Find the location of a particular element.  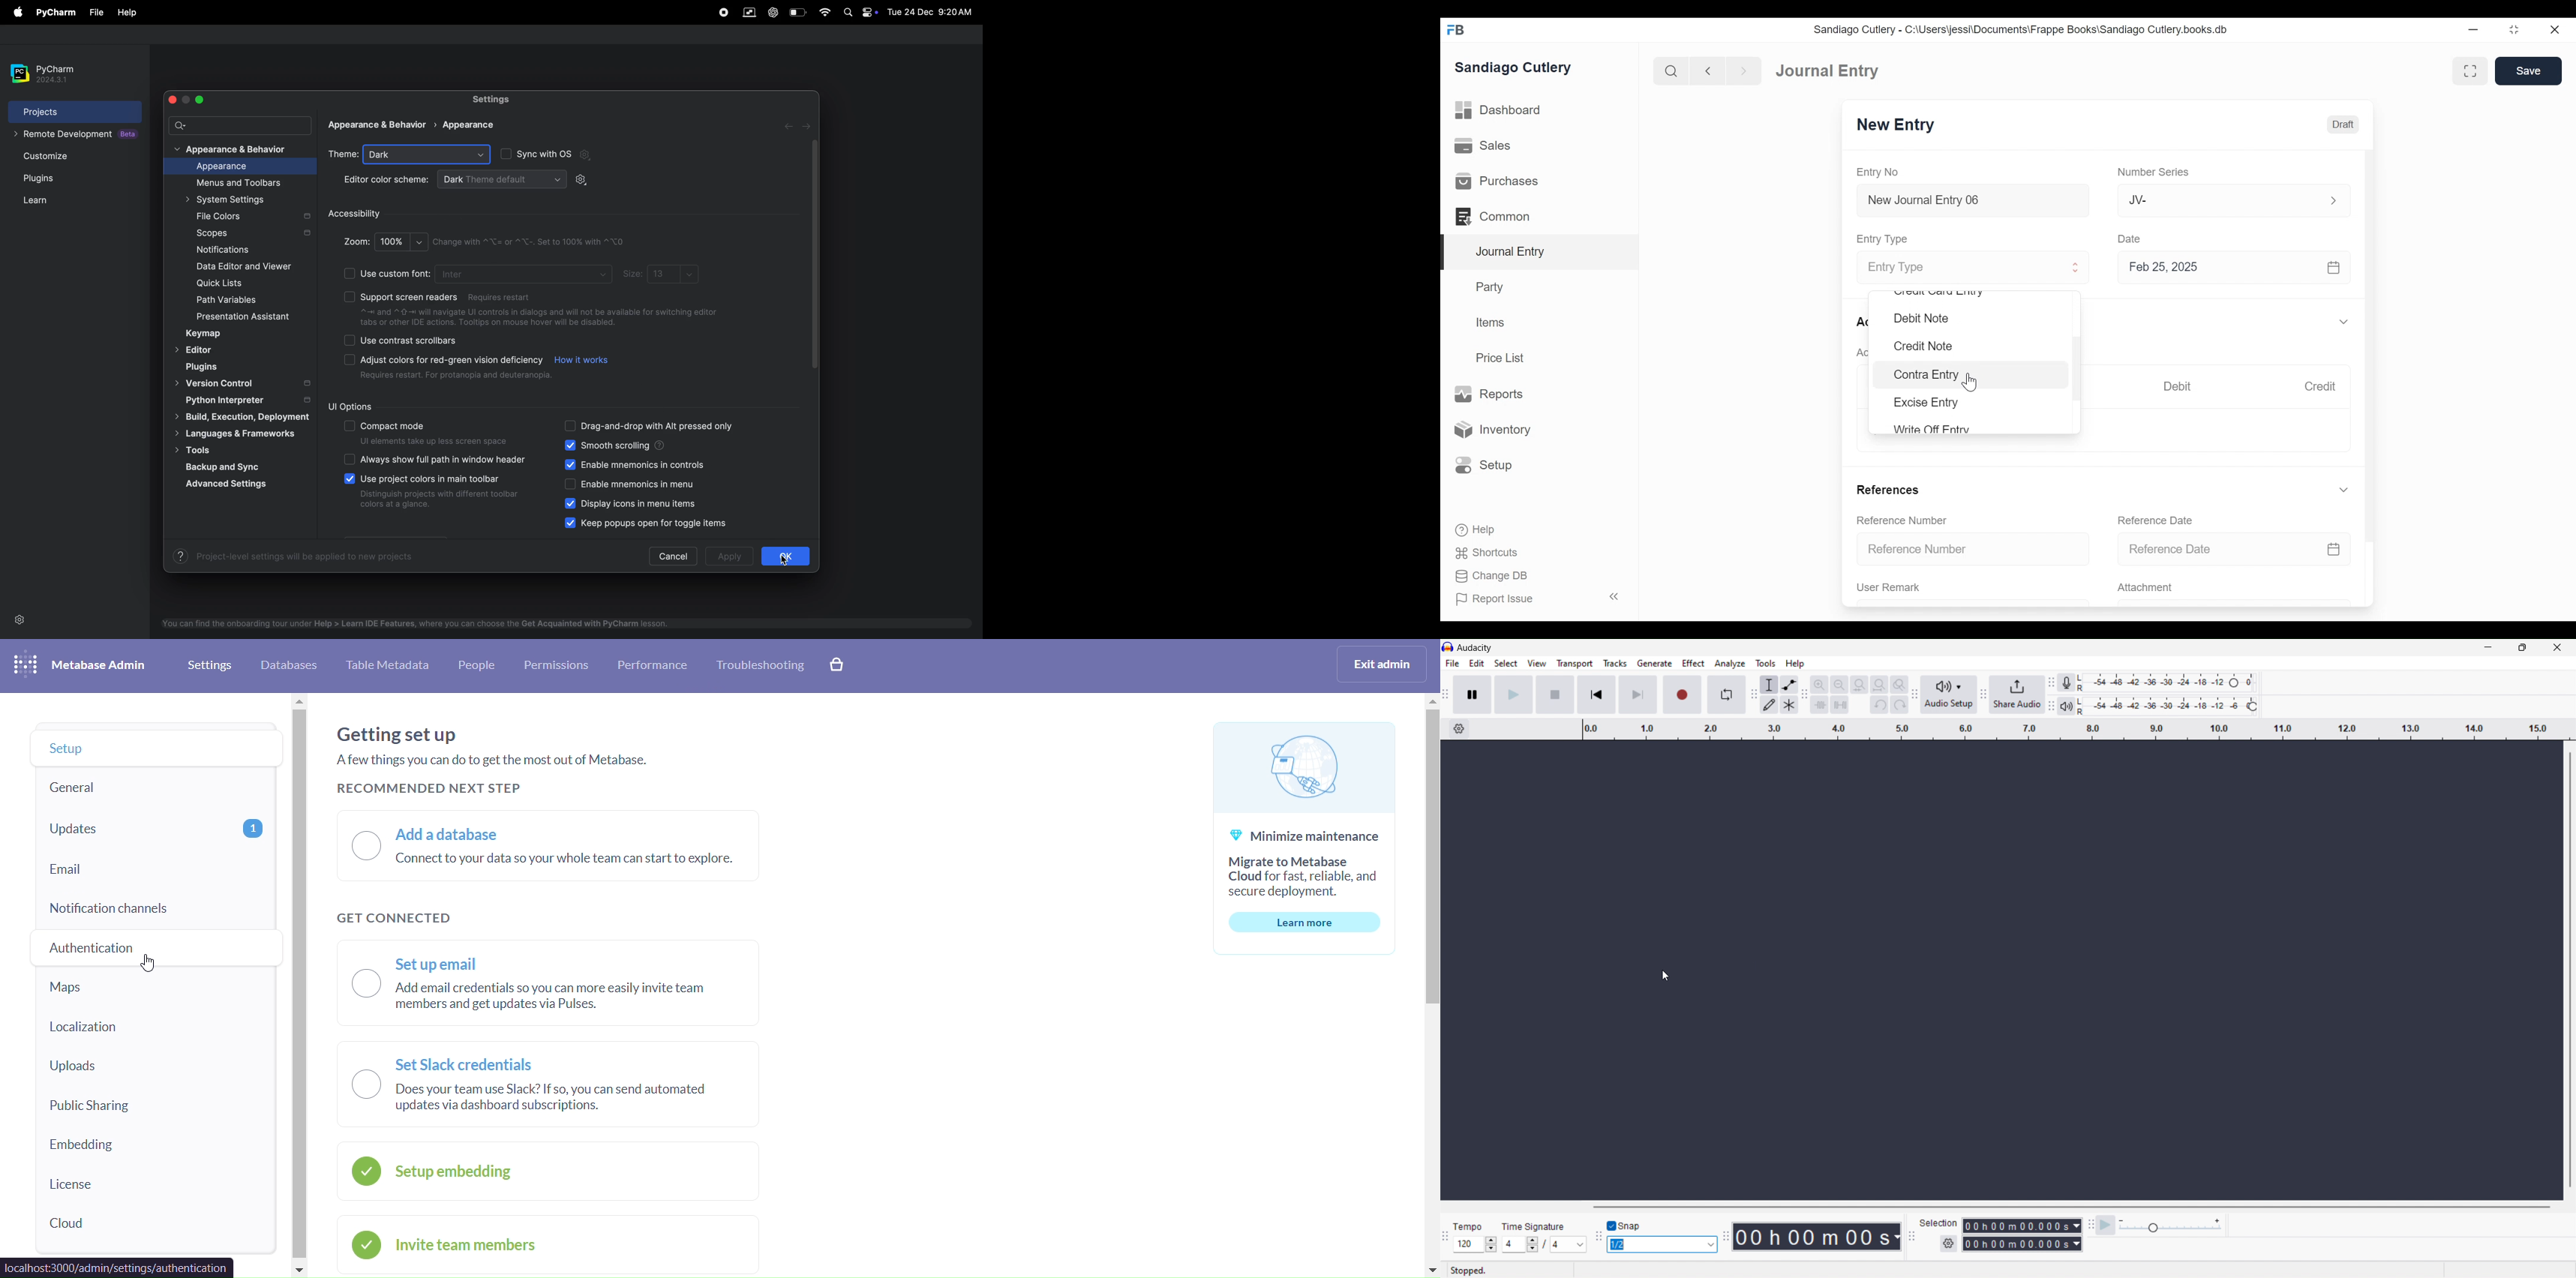

analyze is located at coordinates (1731, 664).